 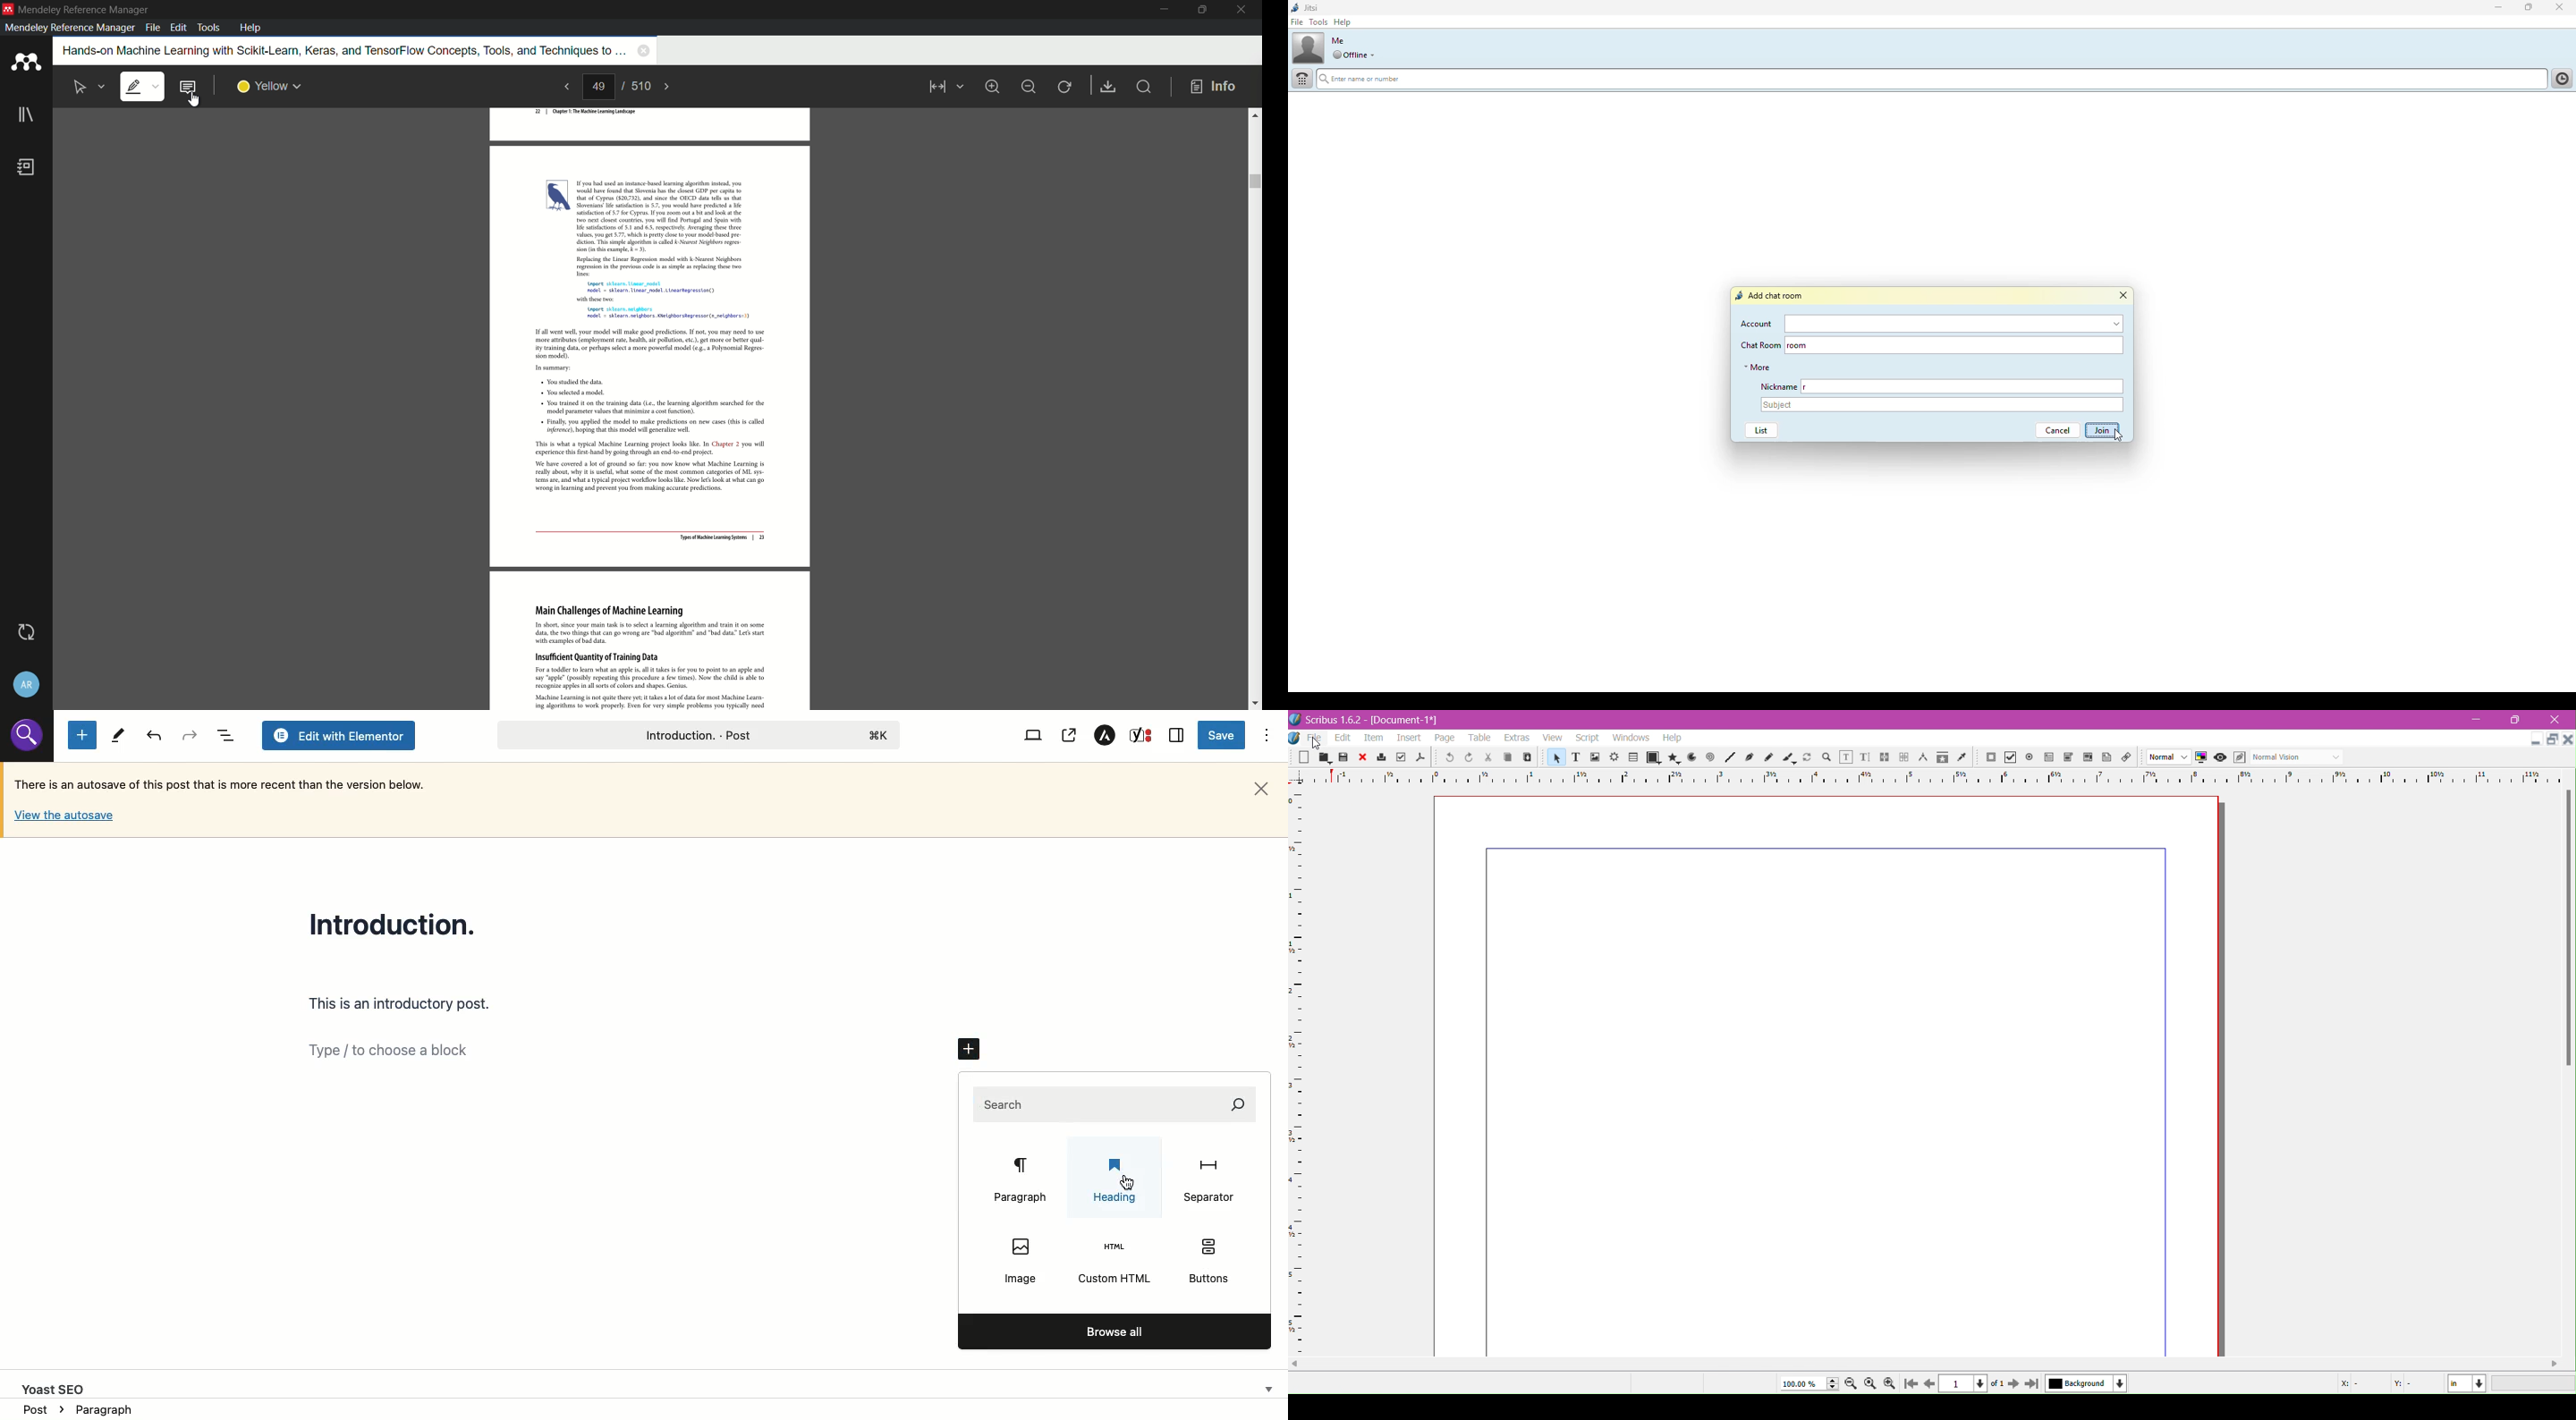 I want to click on dial pad, so click(x=1303, y=78).